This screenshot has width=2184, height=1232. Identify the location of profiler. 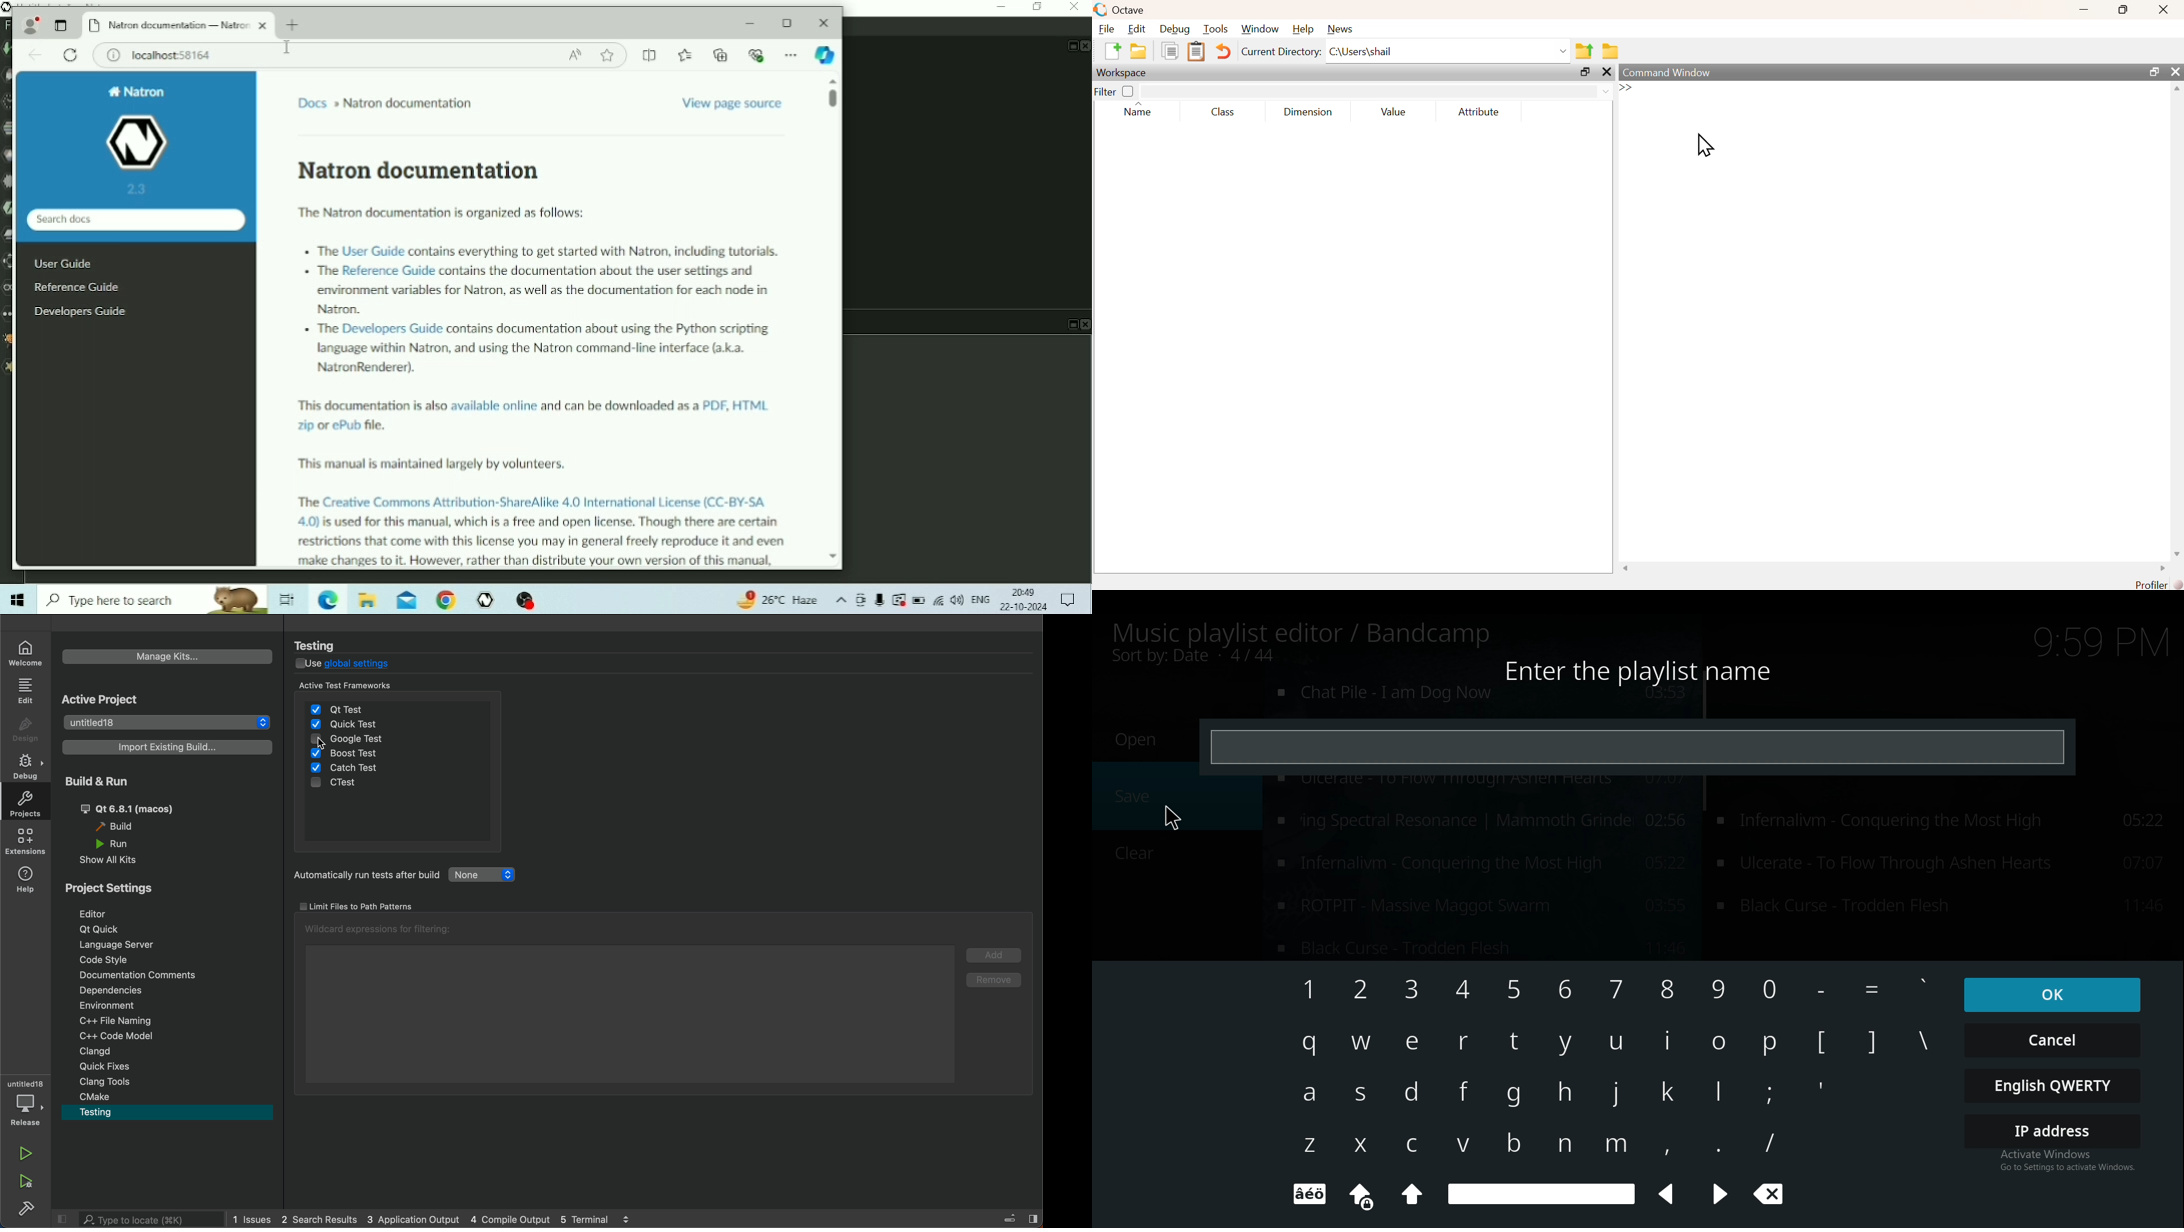
(2156, 585).